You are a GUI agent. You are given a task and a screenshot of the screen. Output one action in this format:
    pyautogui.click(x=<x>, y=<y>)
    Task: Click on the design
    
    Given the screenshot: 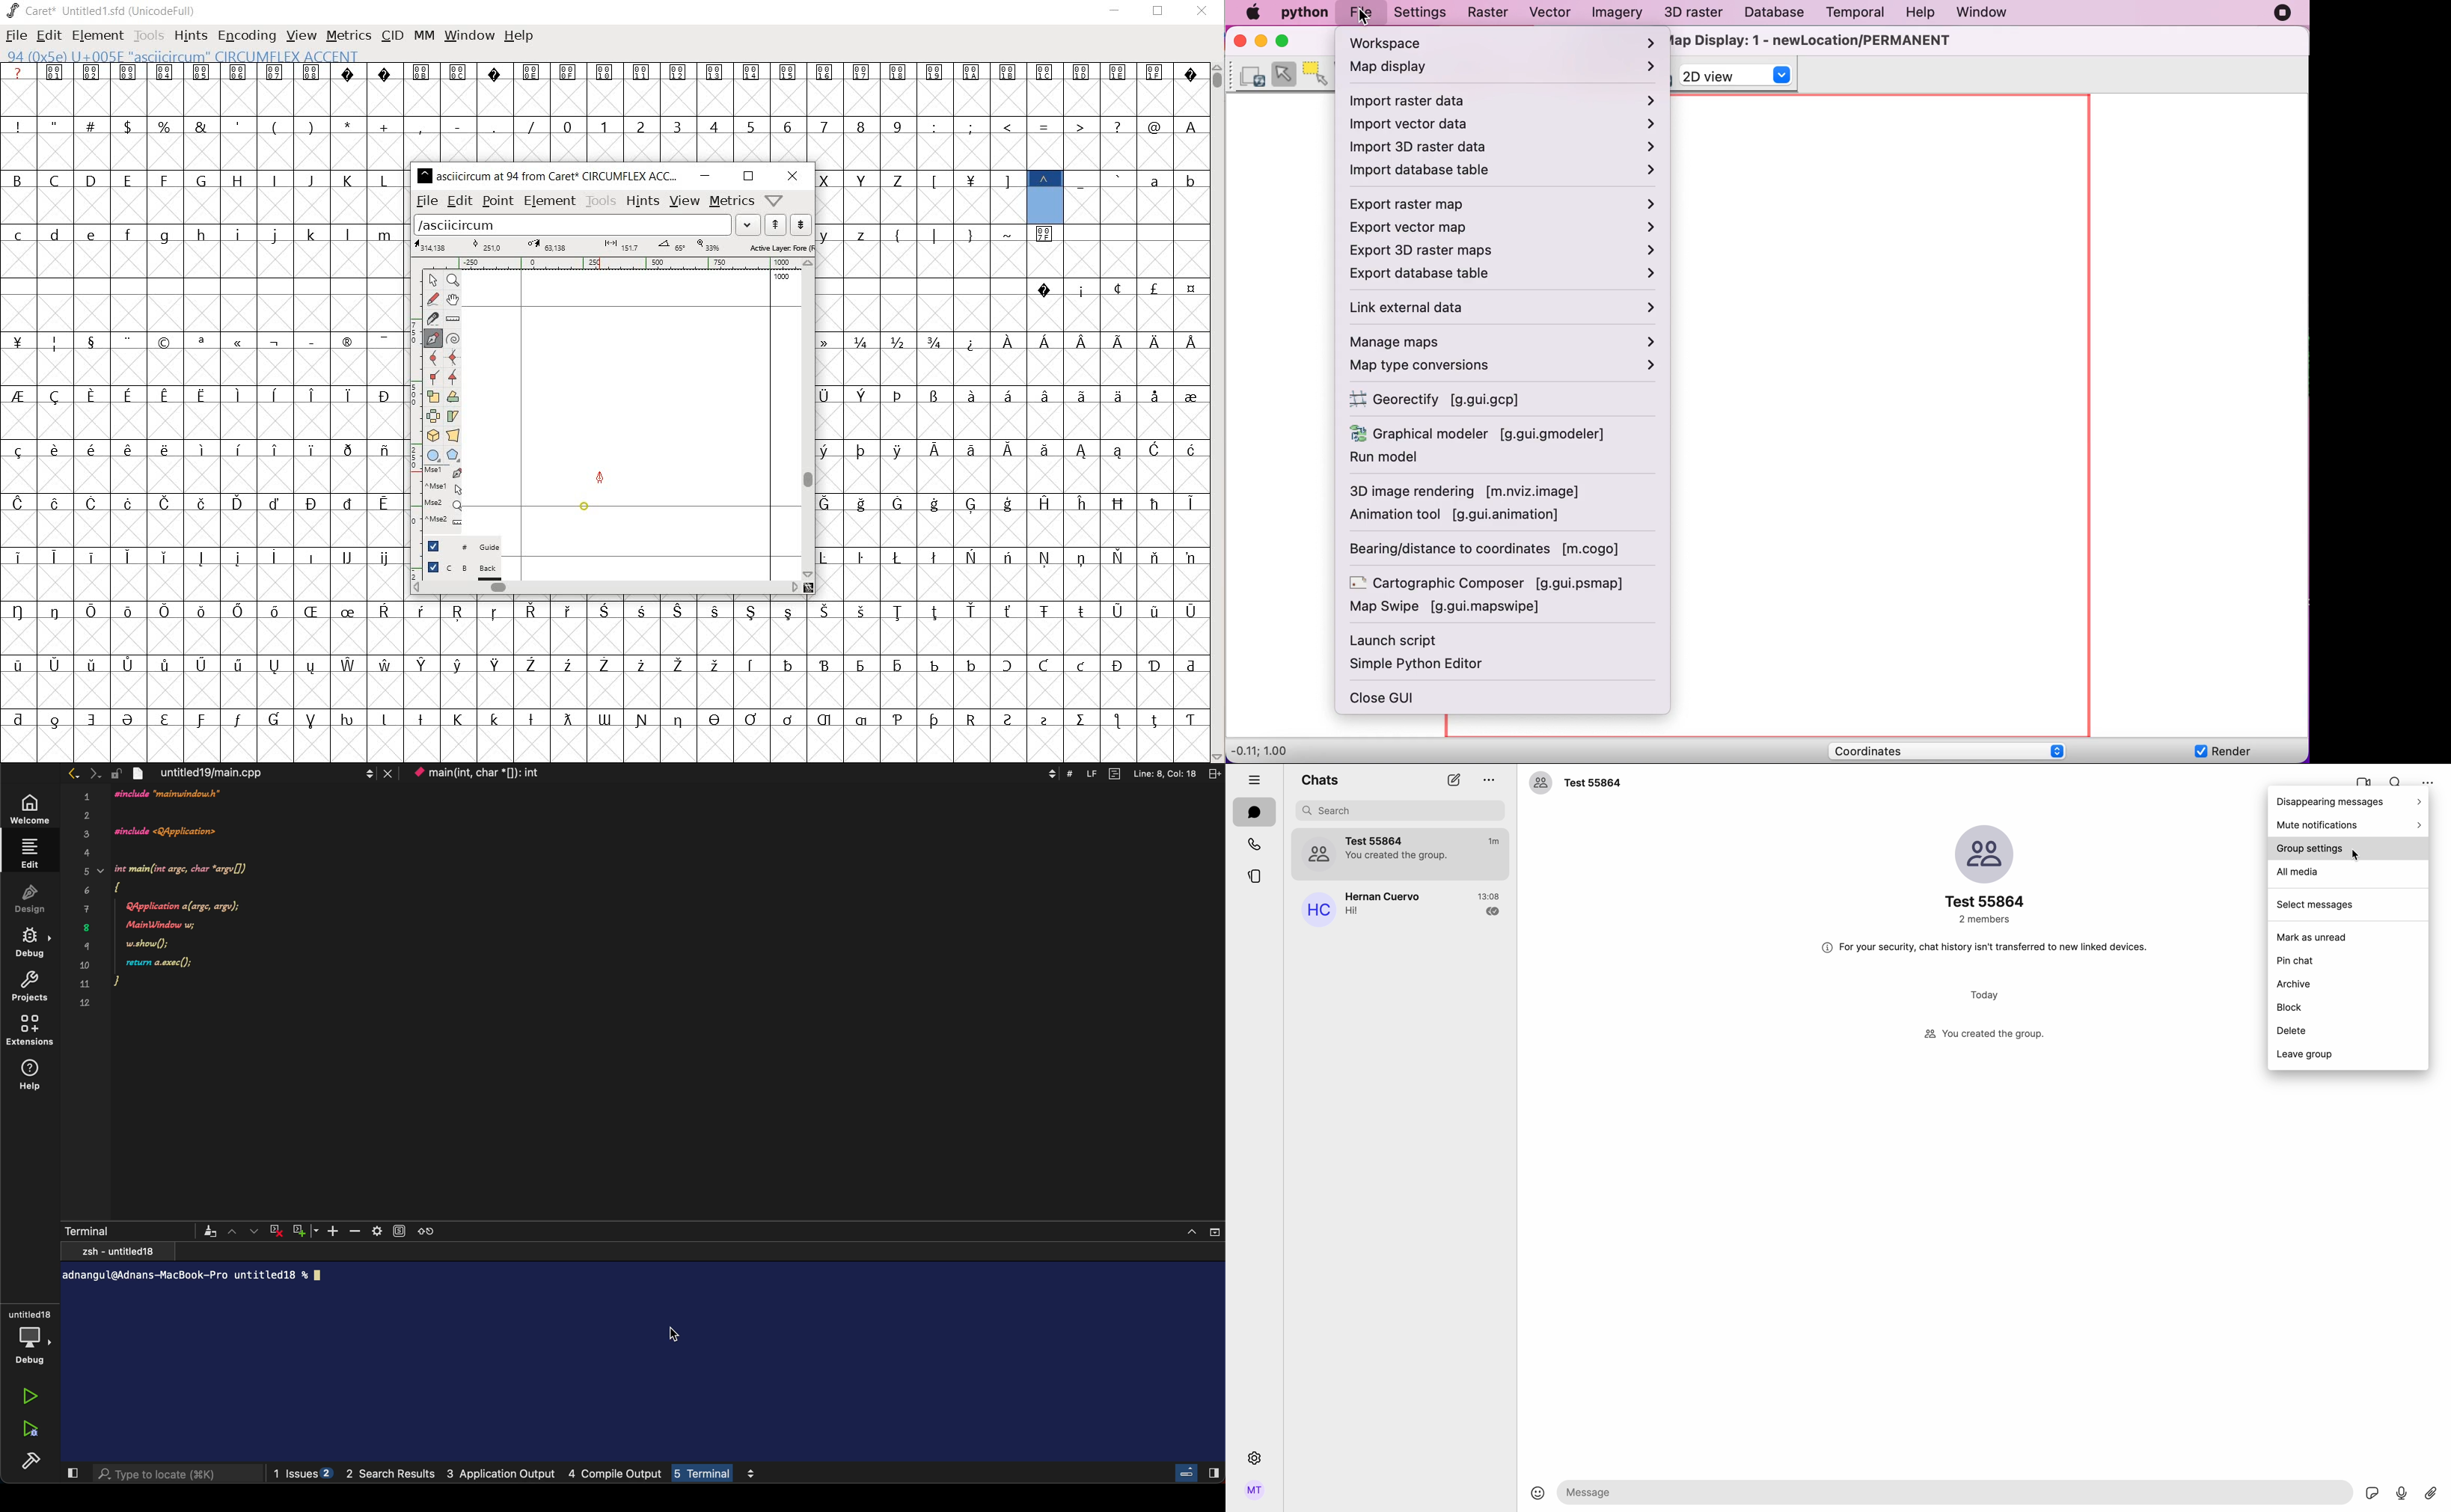 What is the action you would take?
    pyautogui.click(x=31, y=896)
    